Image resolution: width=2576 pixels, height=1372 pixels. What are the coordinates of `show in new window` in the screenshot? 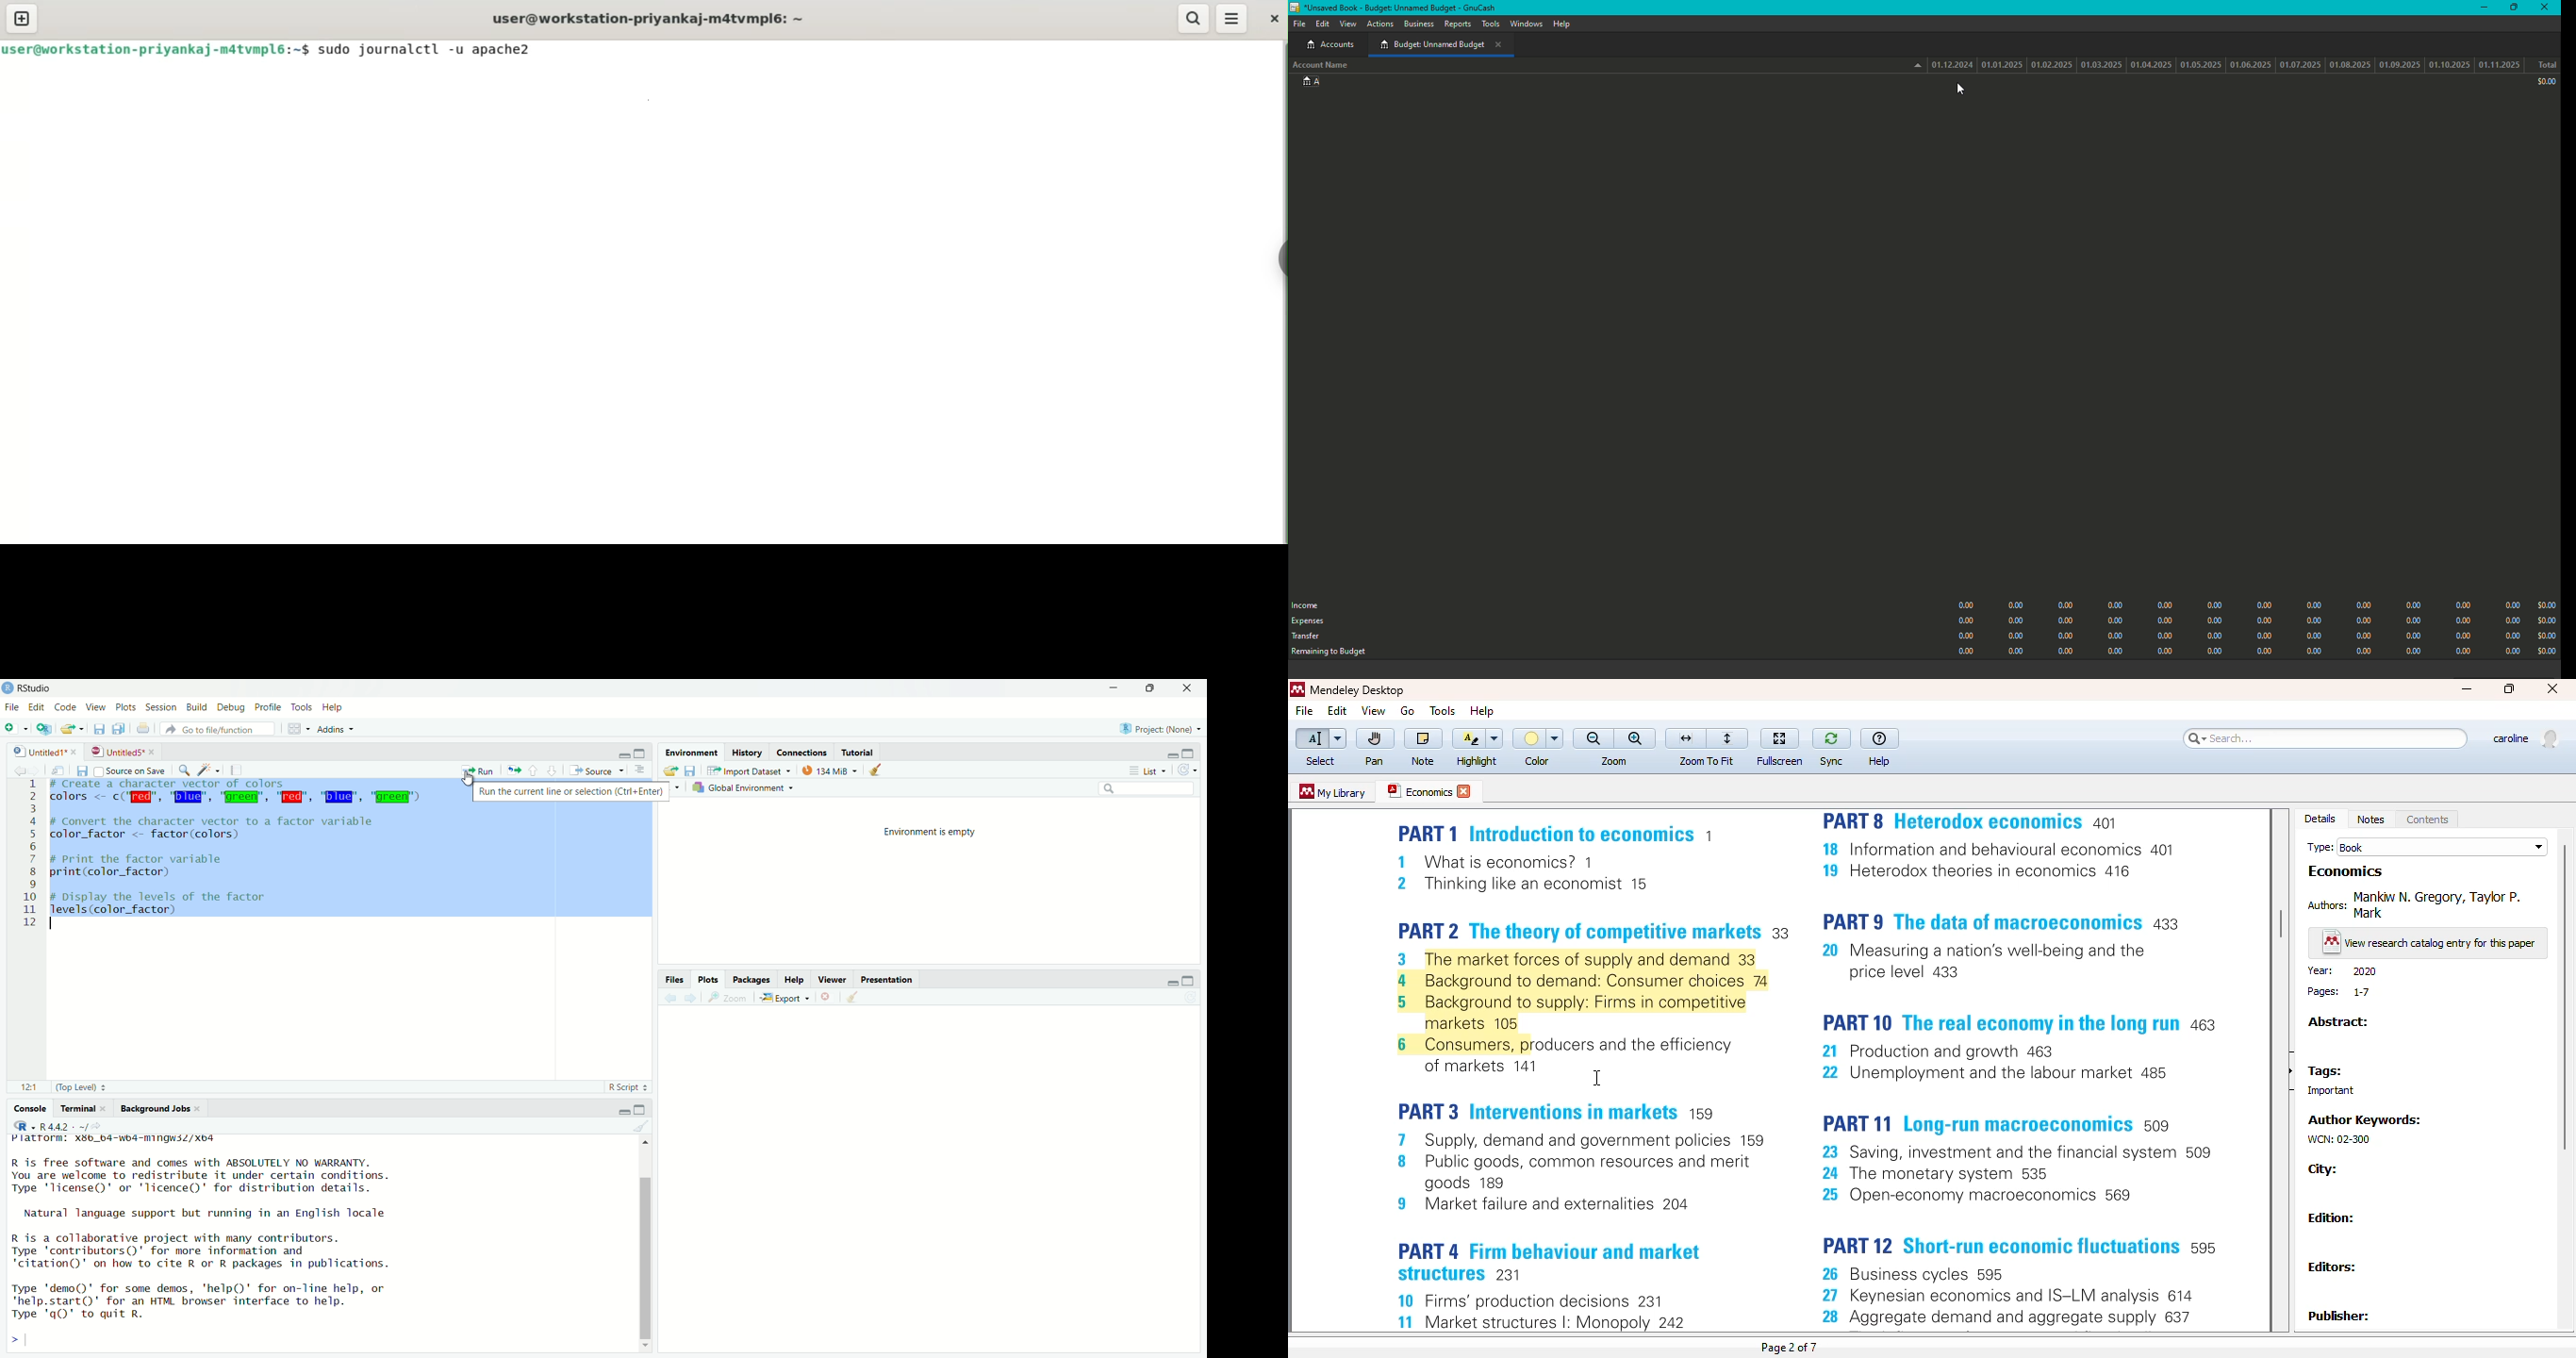 It's located at (62, 772).